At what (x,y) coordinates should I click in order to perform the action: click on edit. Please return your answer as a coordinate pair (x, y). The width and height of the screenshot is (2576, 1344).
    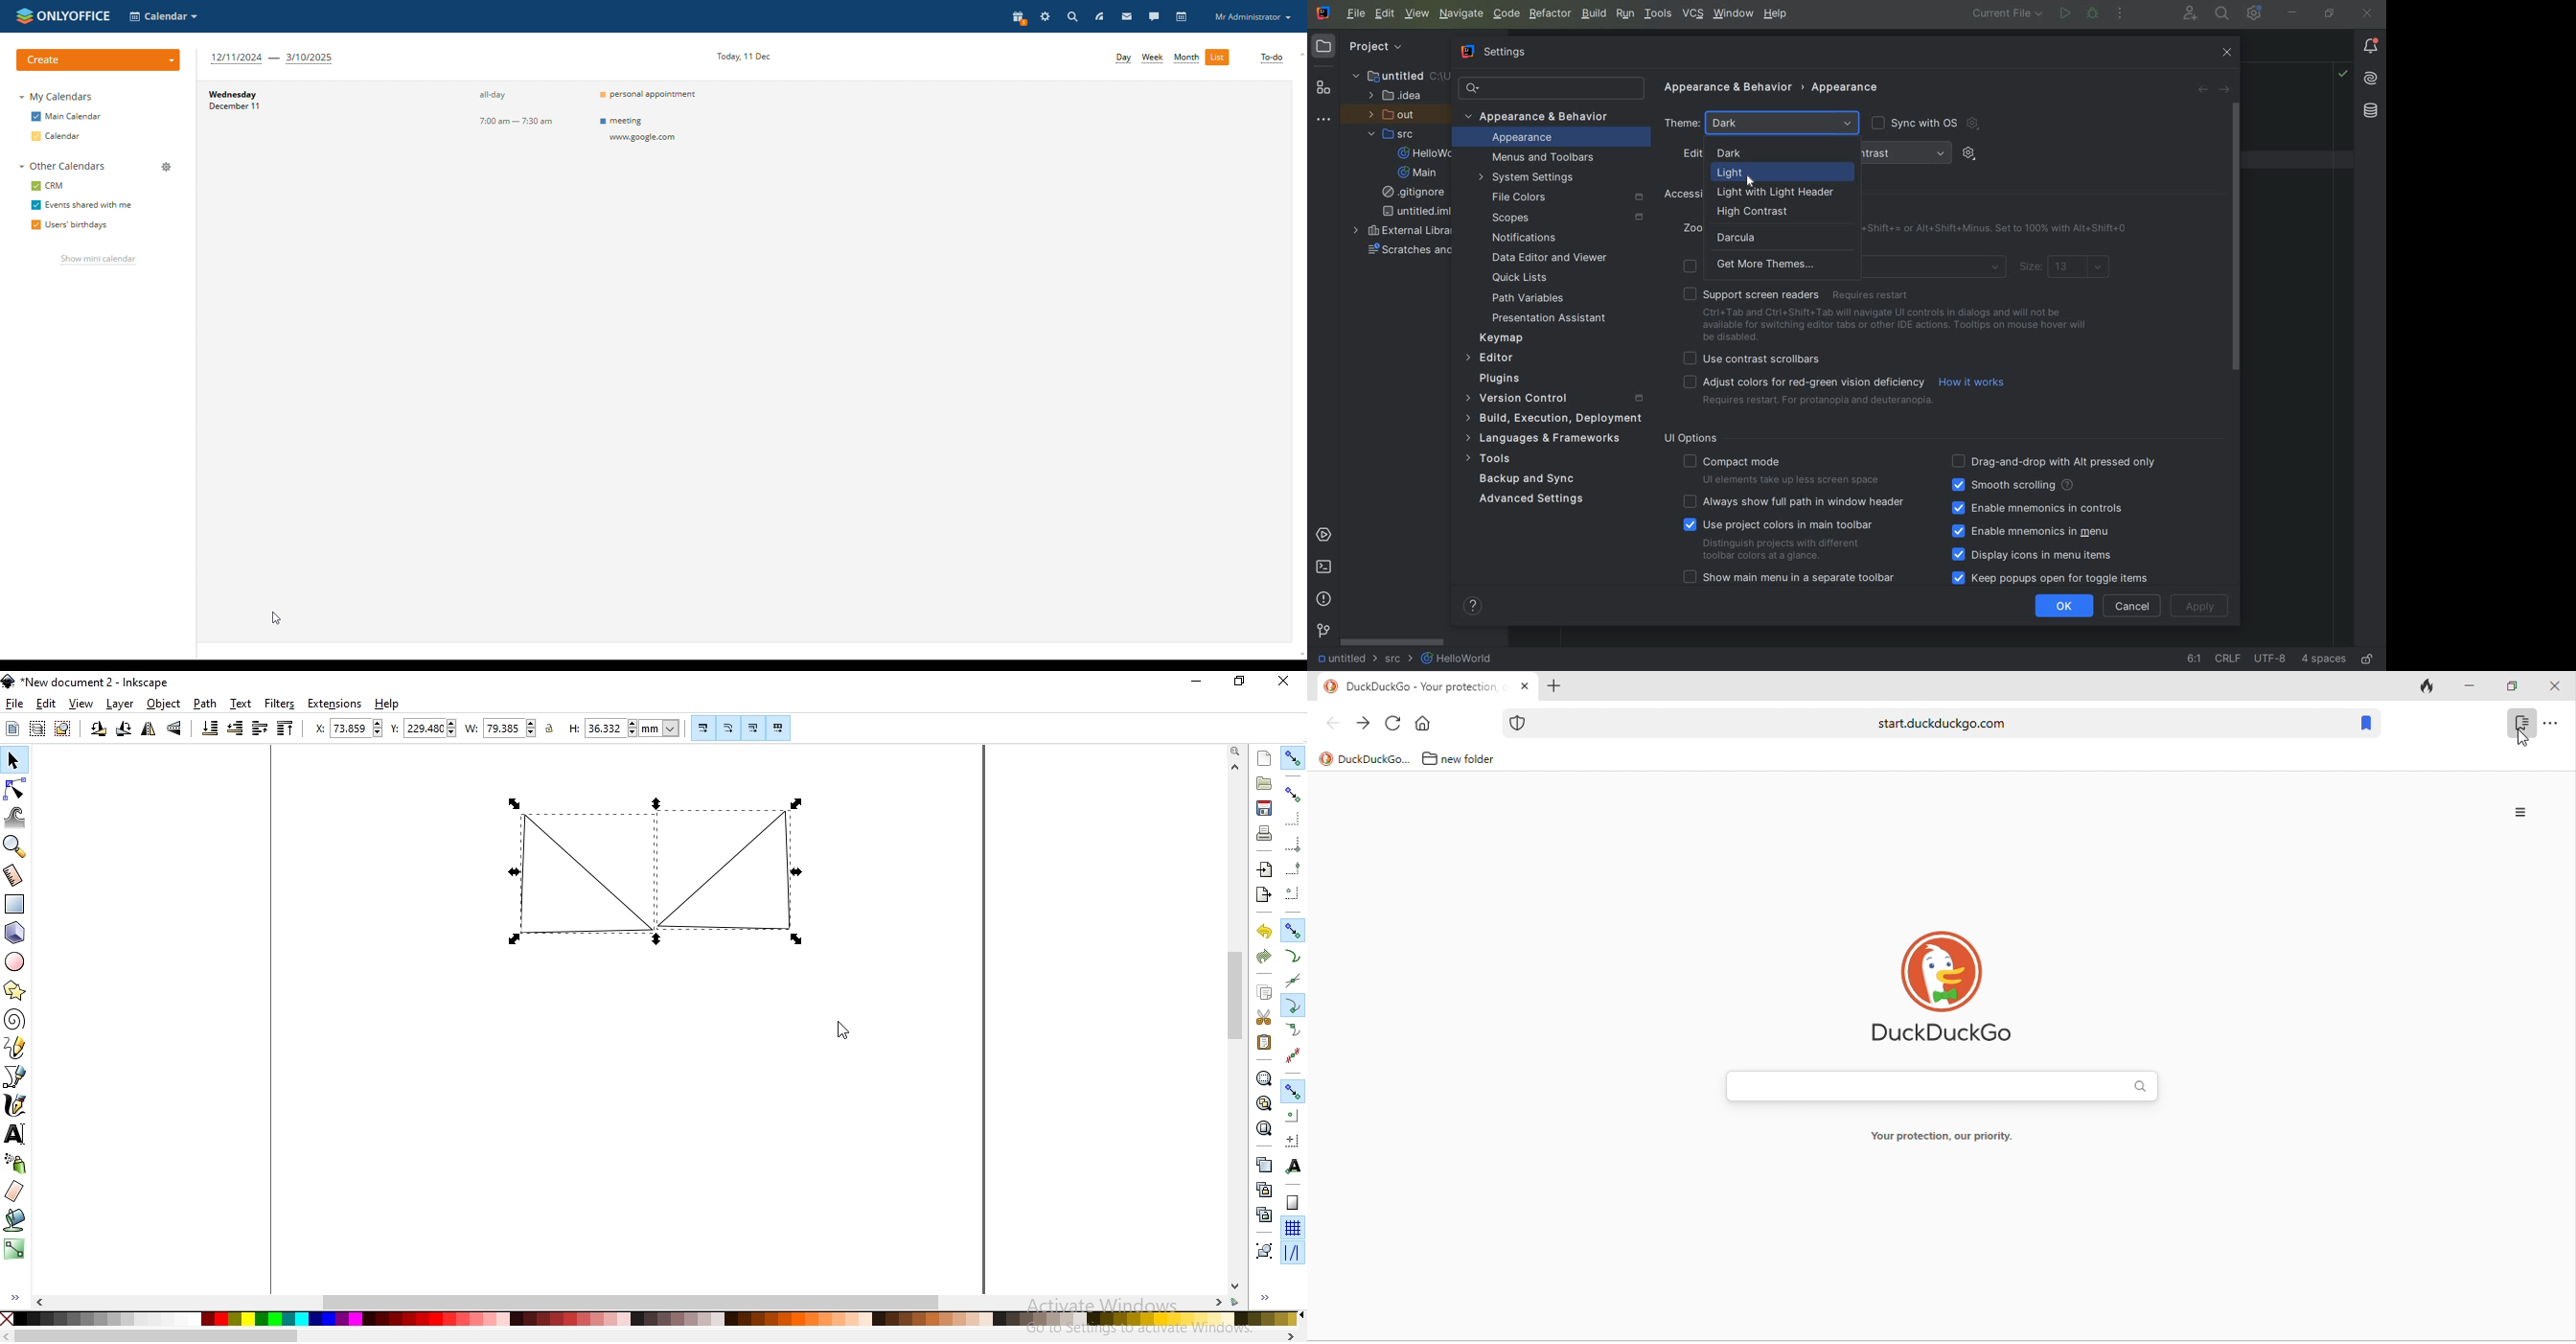
    Looking at the image, I should click on (47, 704).